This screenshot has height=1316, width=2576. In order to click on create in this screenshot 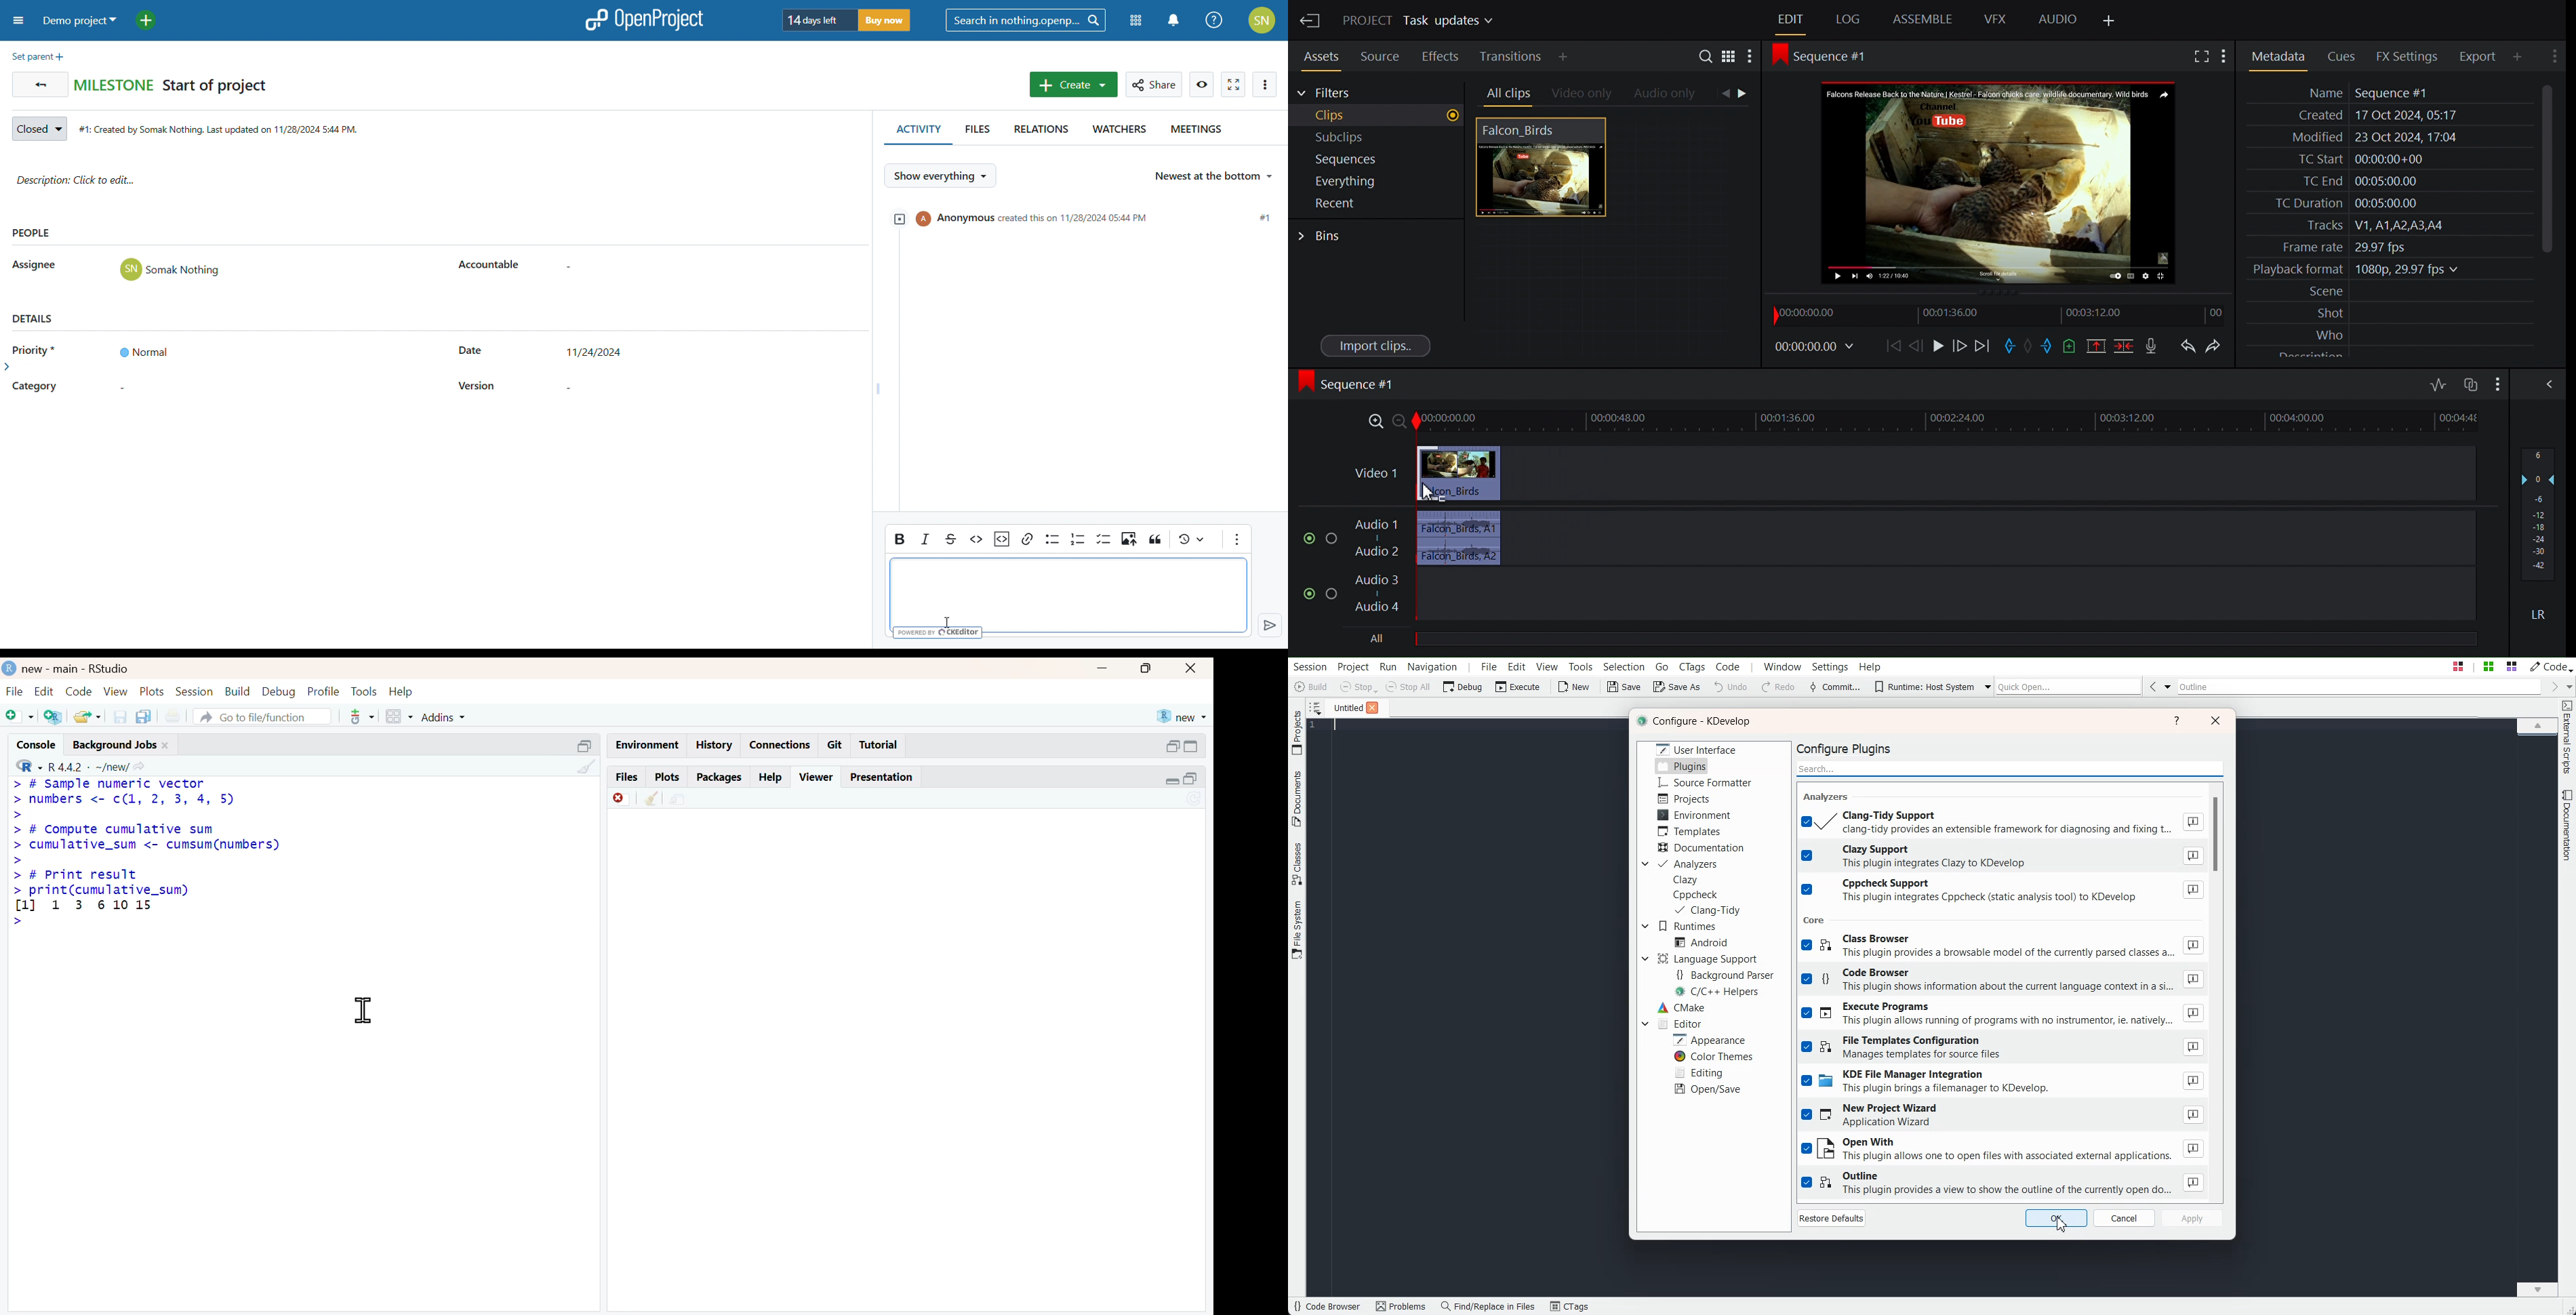, I will do `click(1074, 84)`.